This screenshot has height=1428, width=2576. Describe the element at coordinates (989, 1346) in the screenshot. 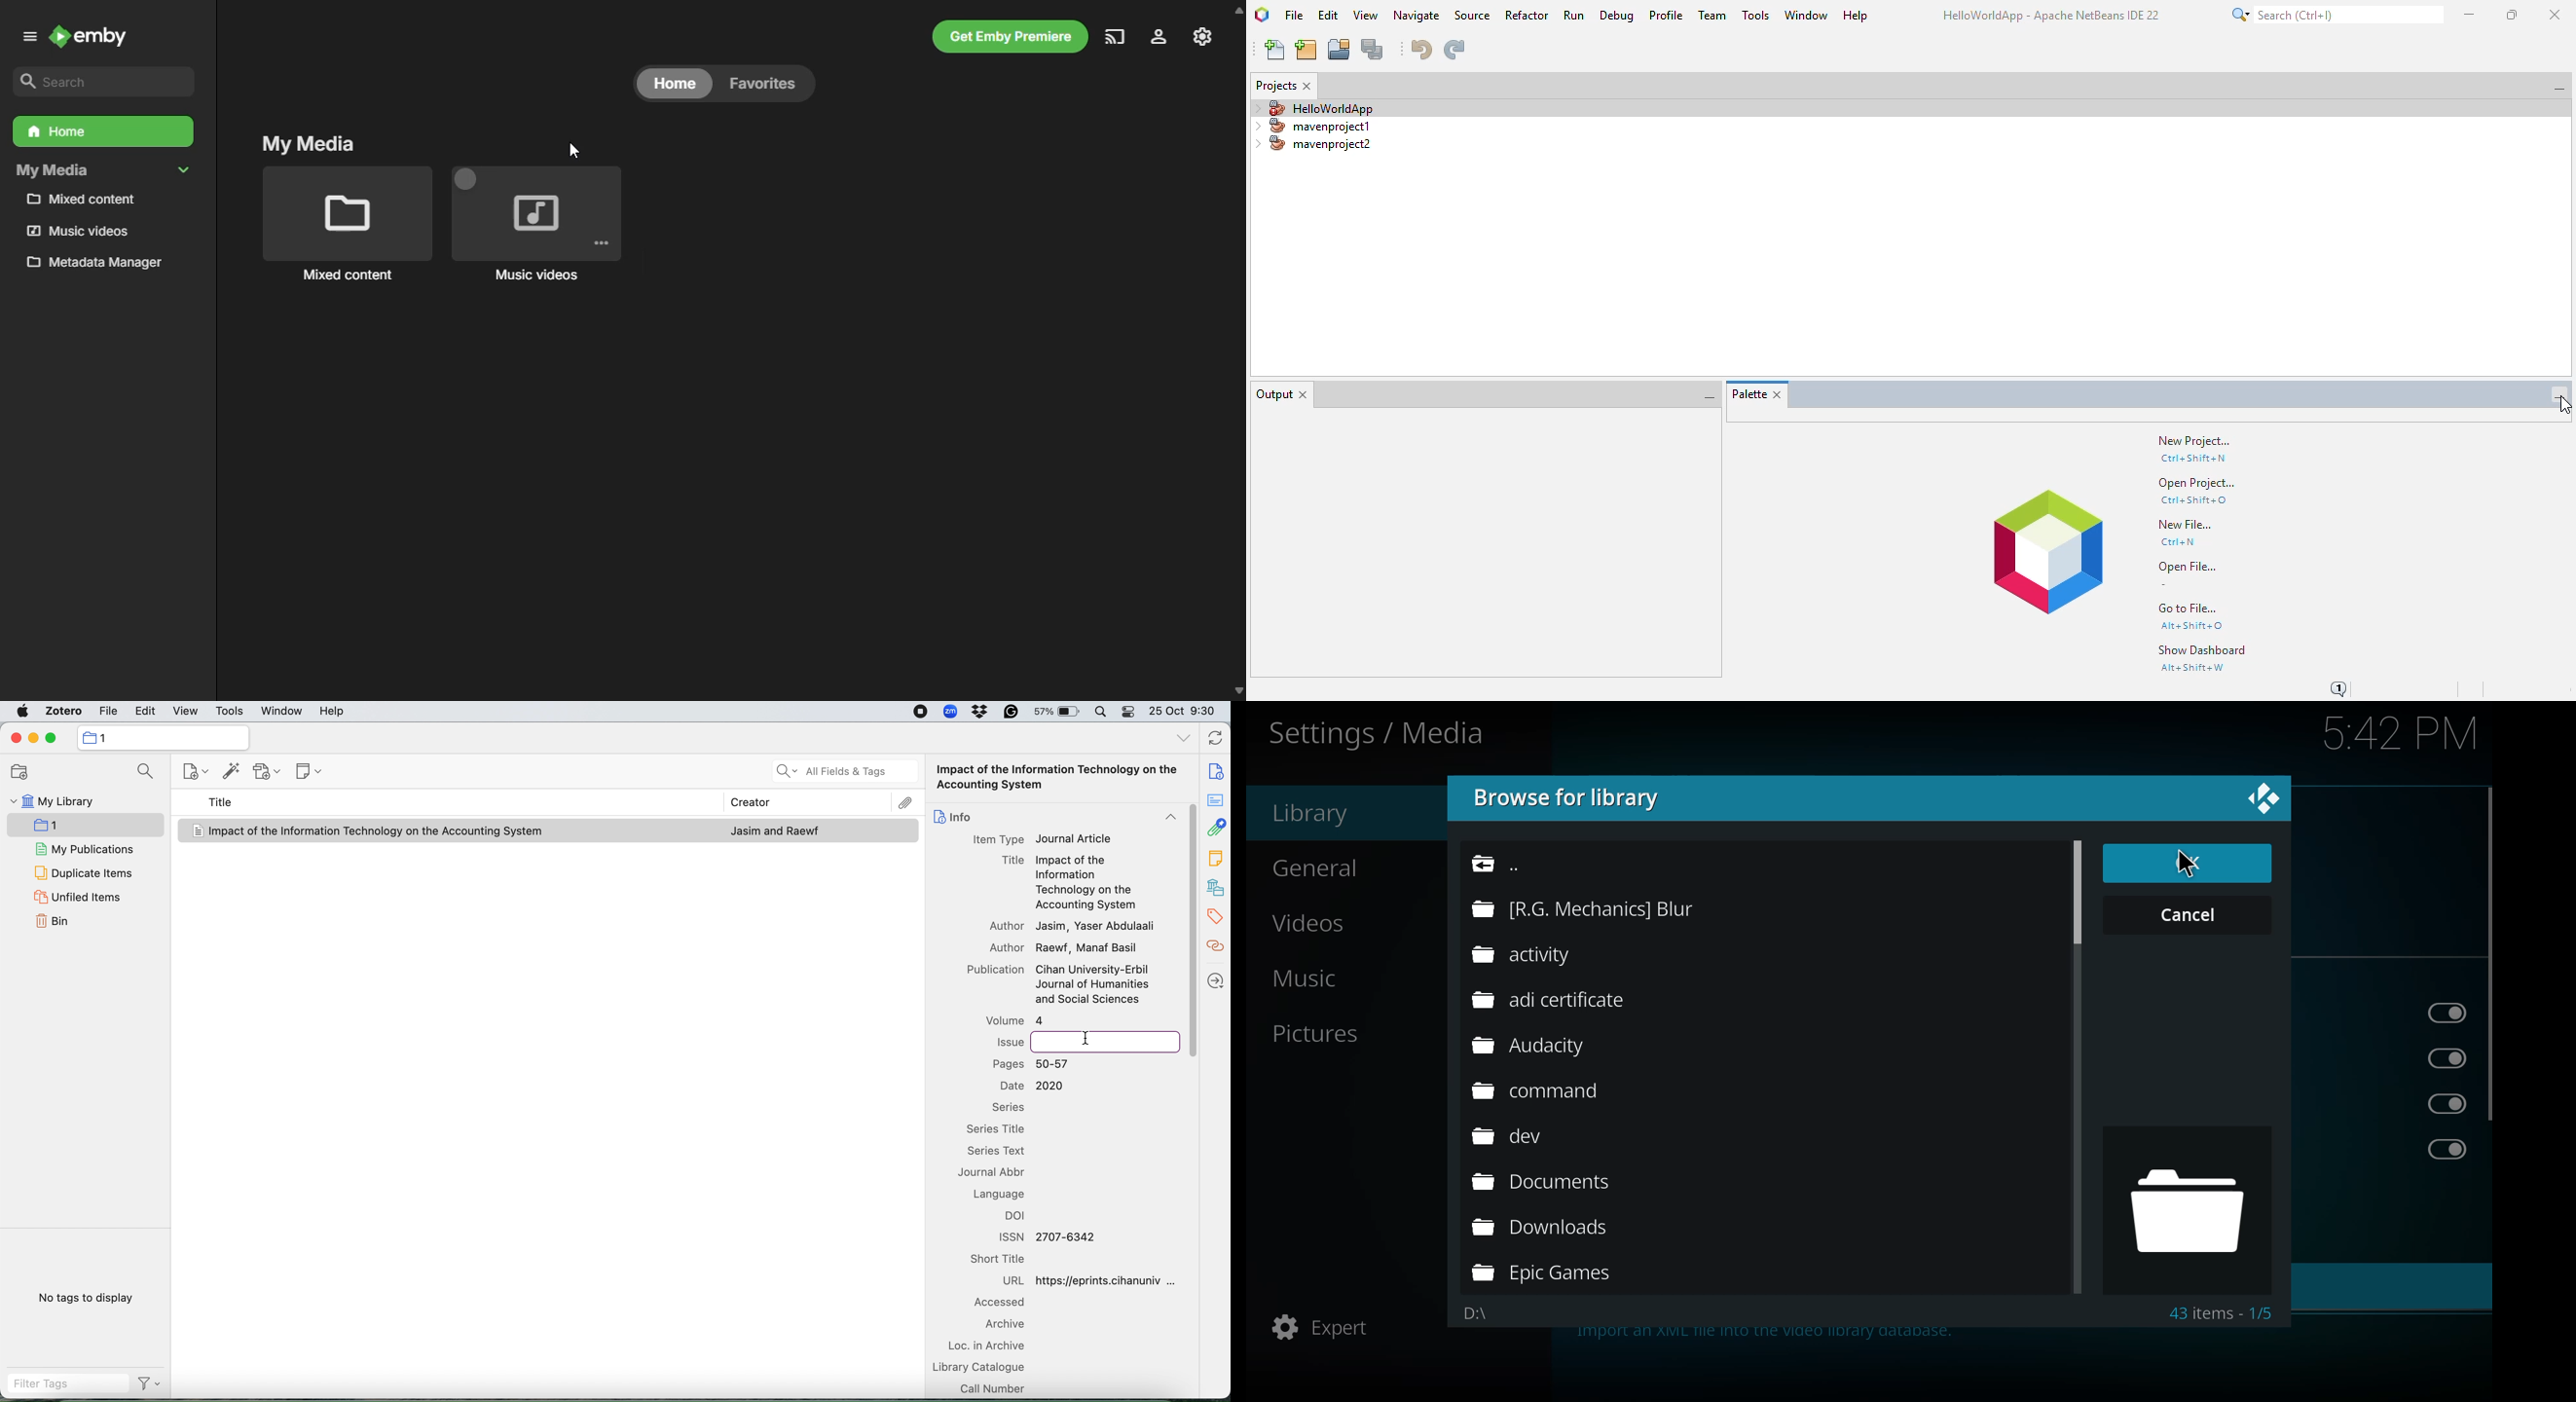

I see `loc in archive` at that location.